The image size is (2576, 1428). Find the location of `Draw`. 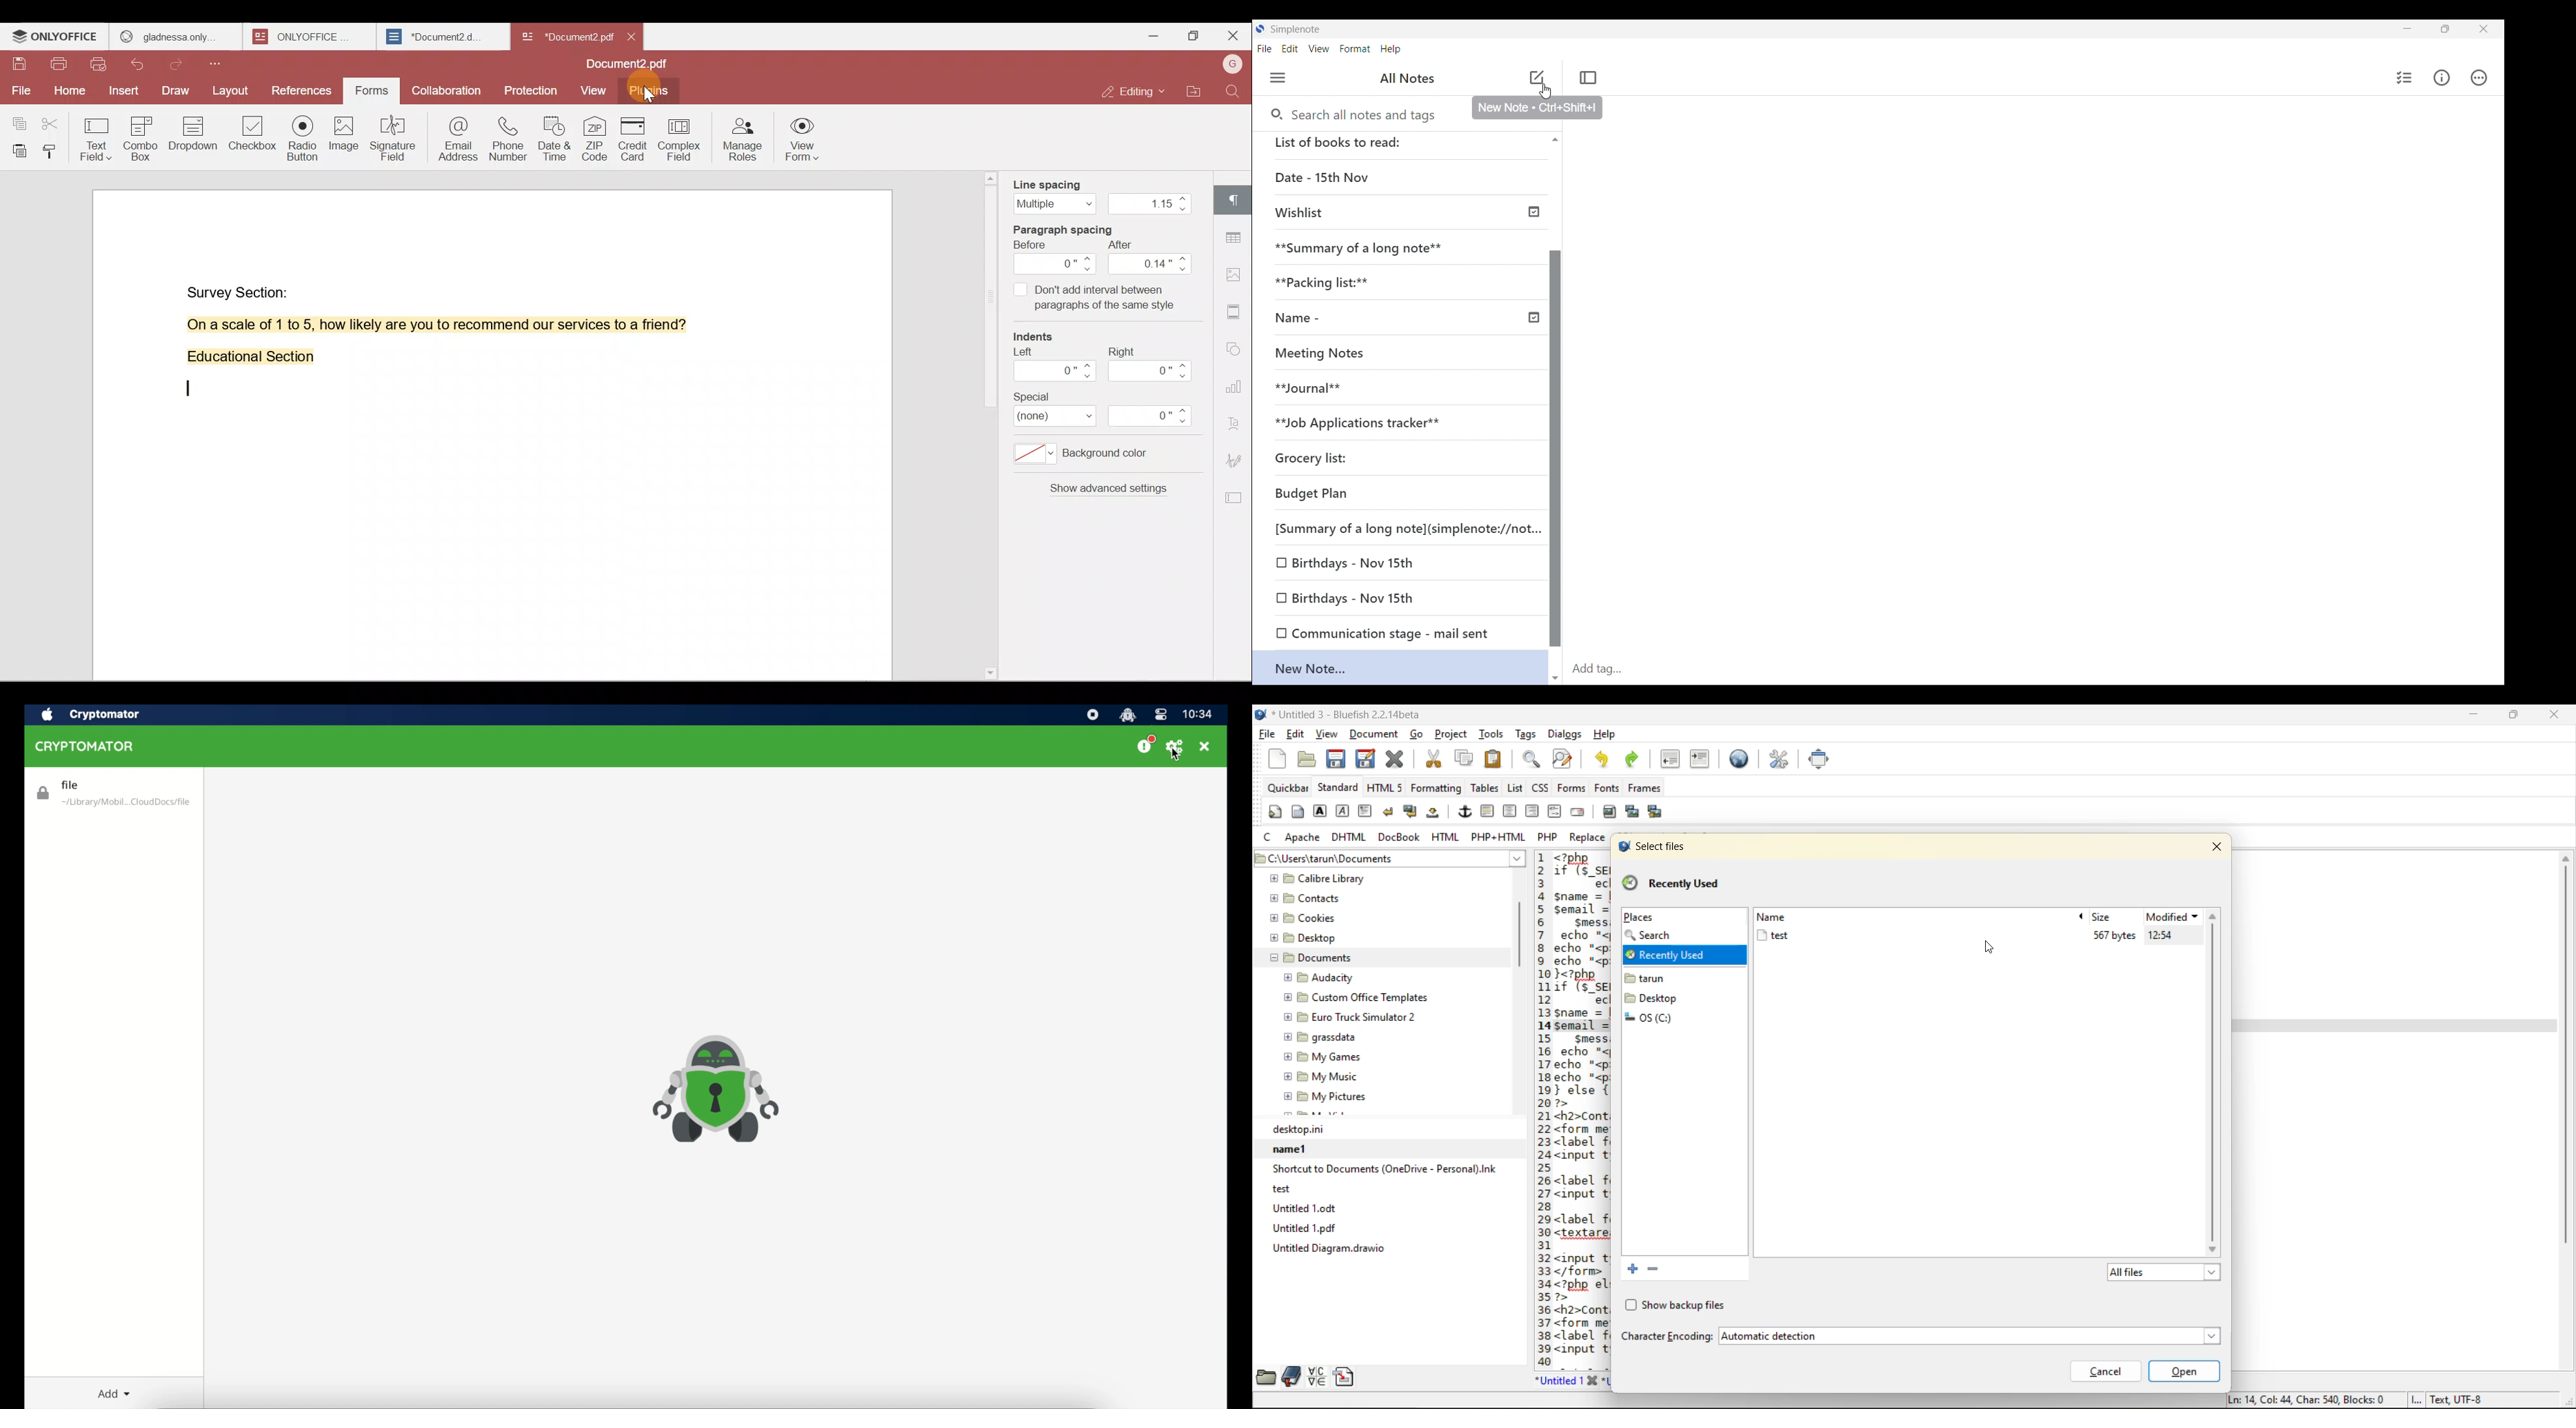

Draw is located at coordinates (177, 92).